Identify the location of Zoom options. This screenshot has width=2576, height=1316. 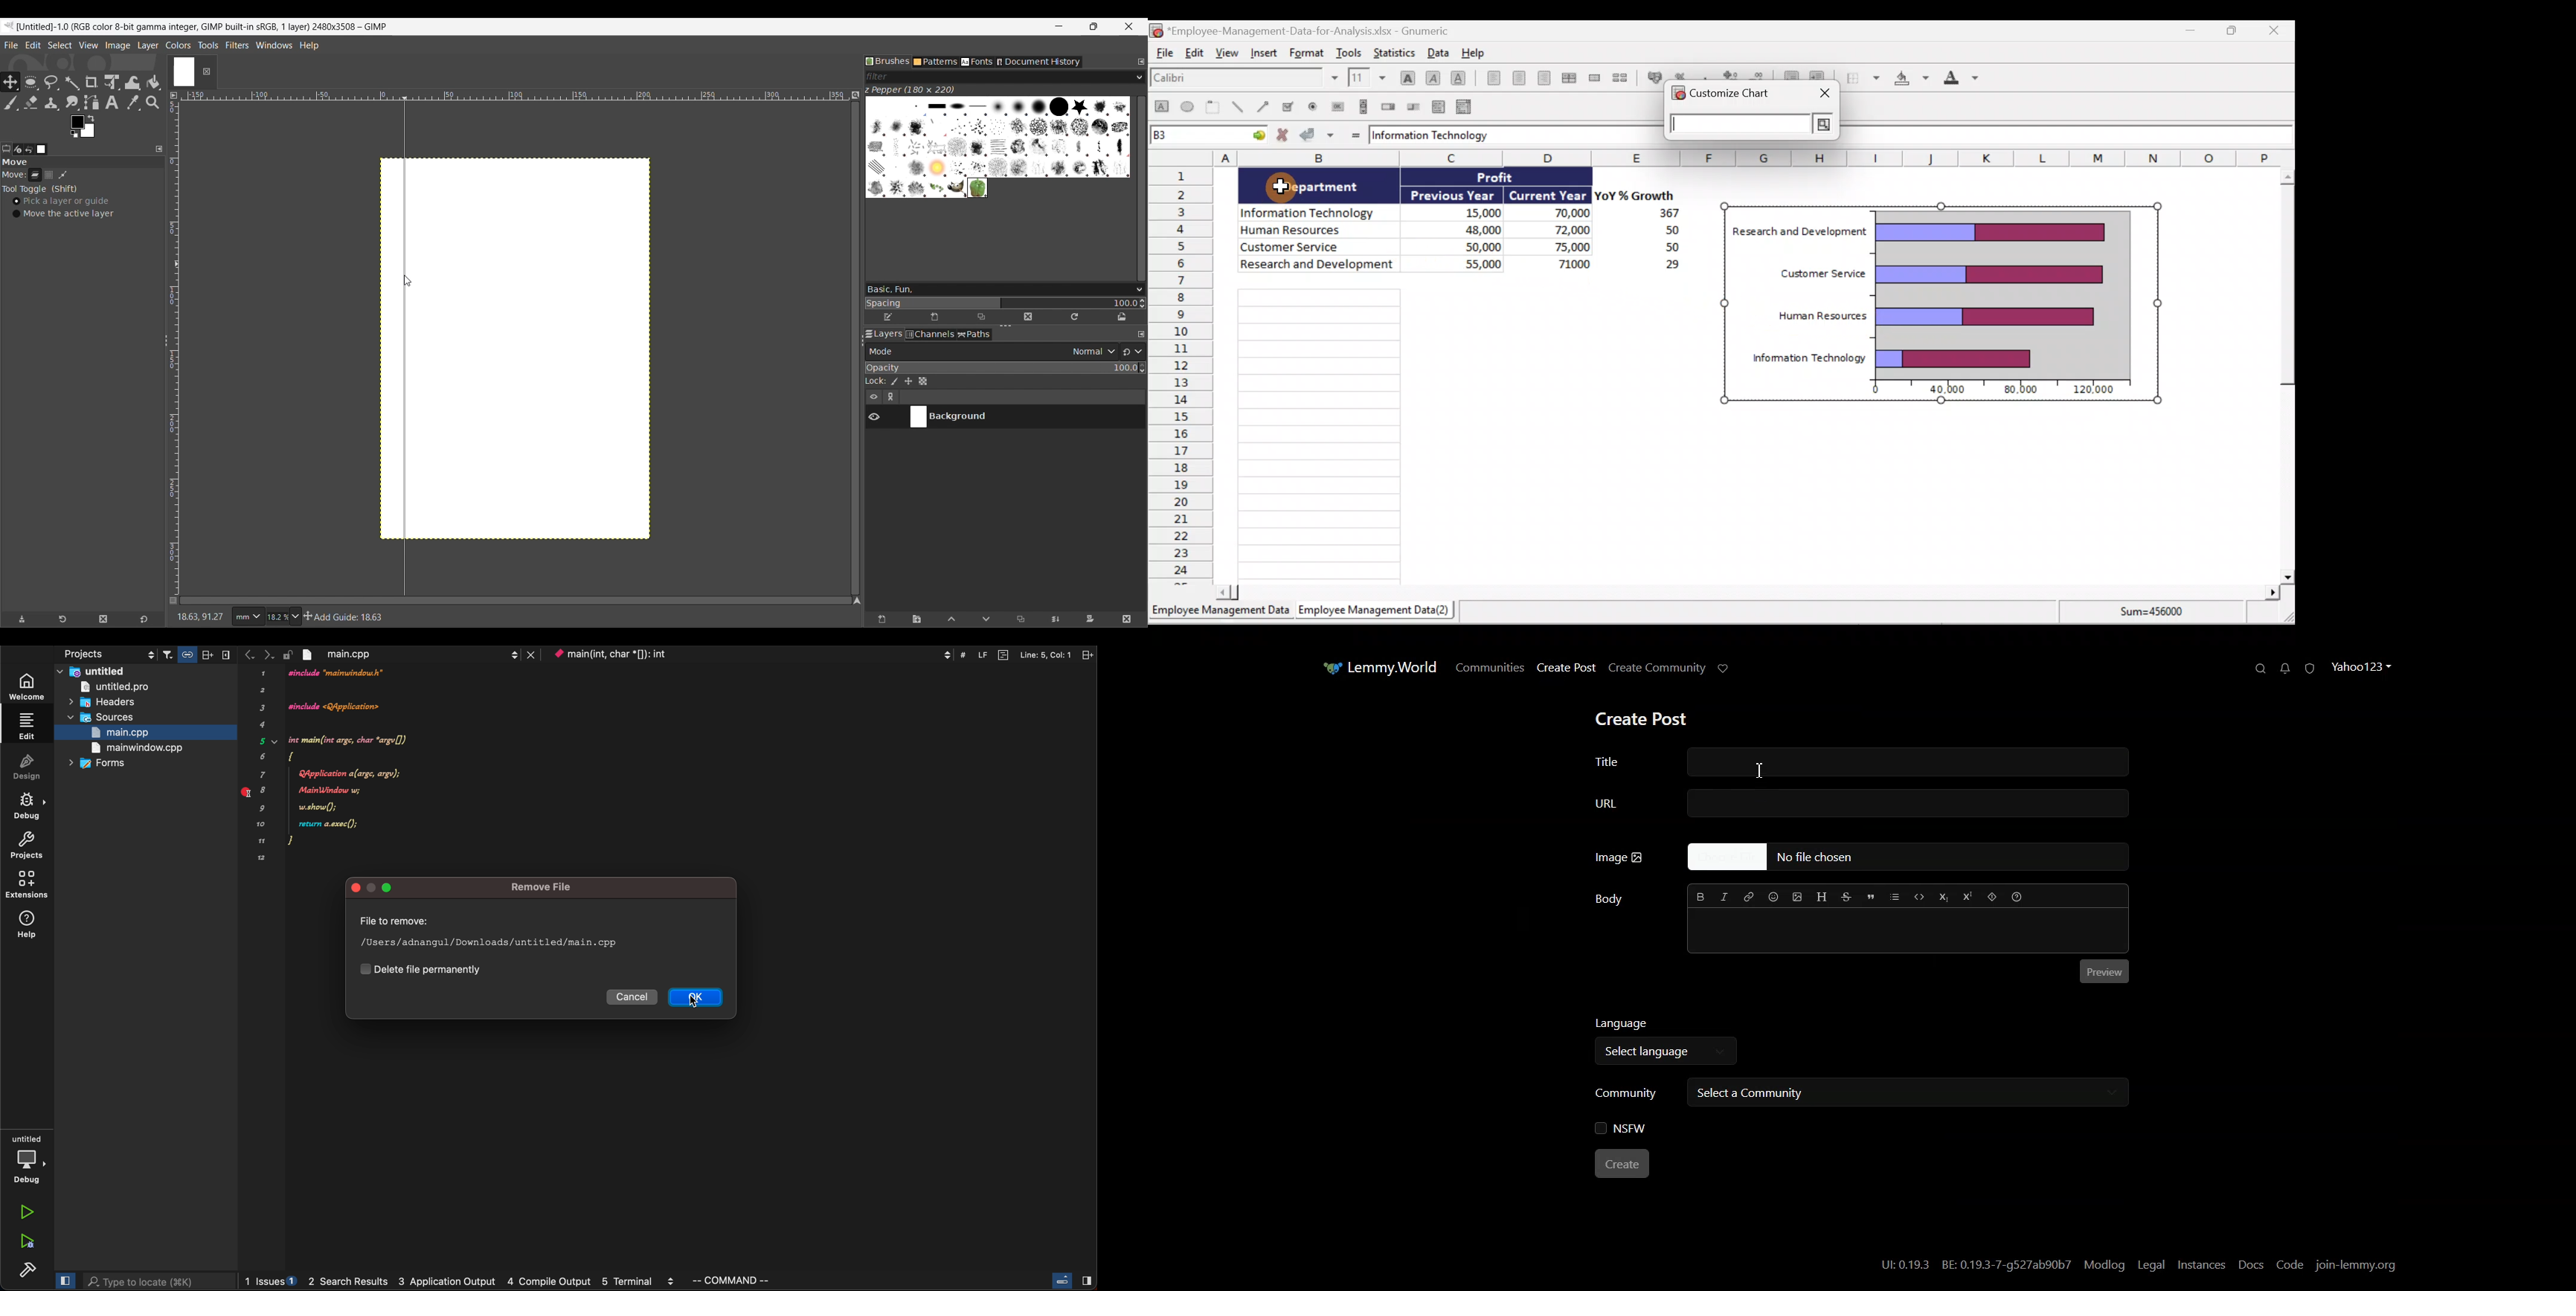
(297, 617).